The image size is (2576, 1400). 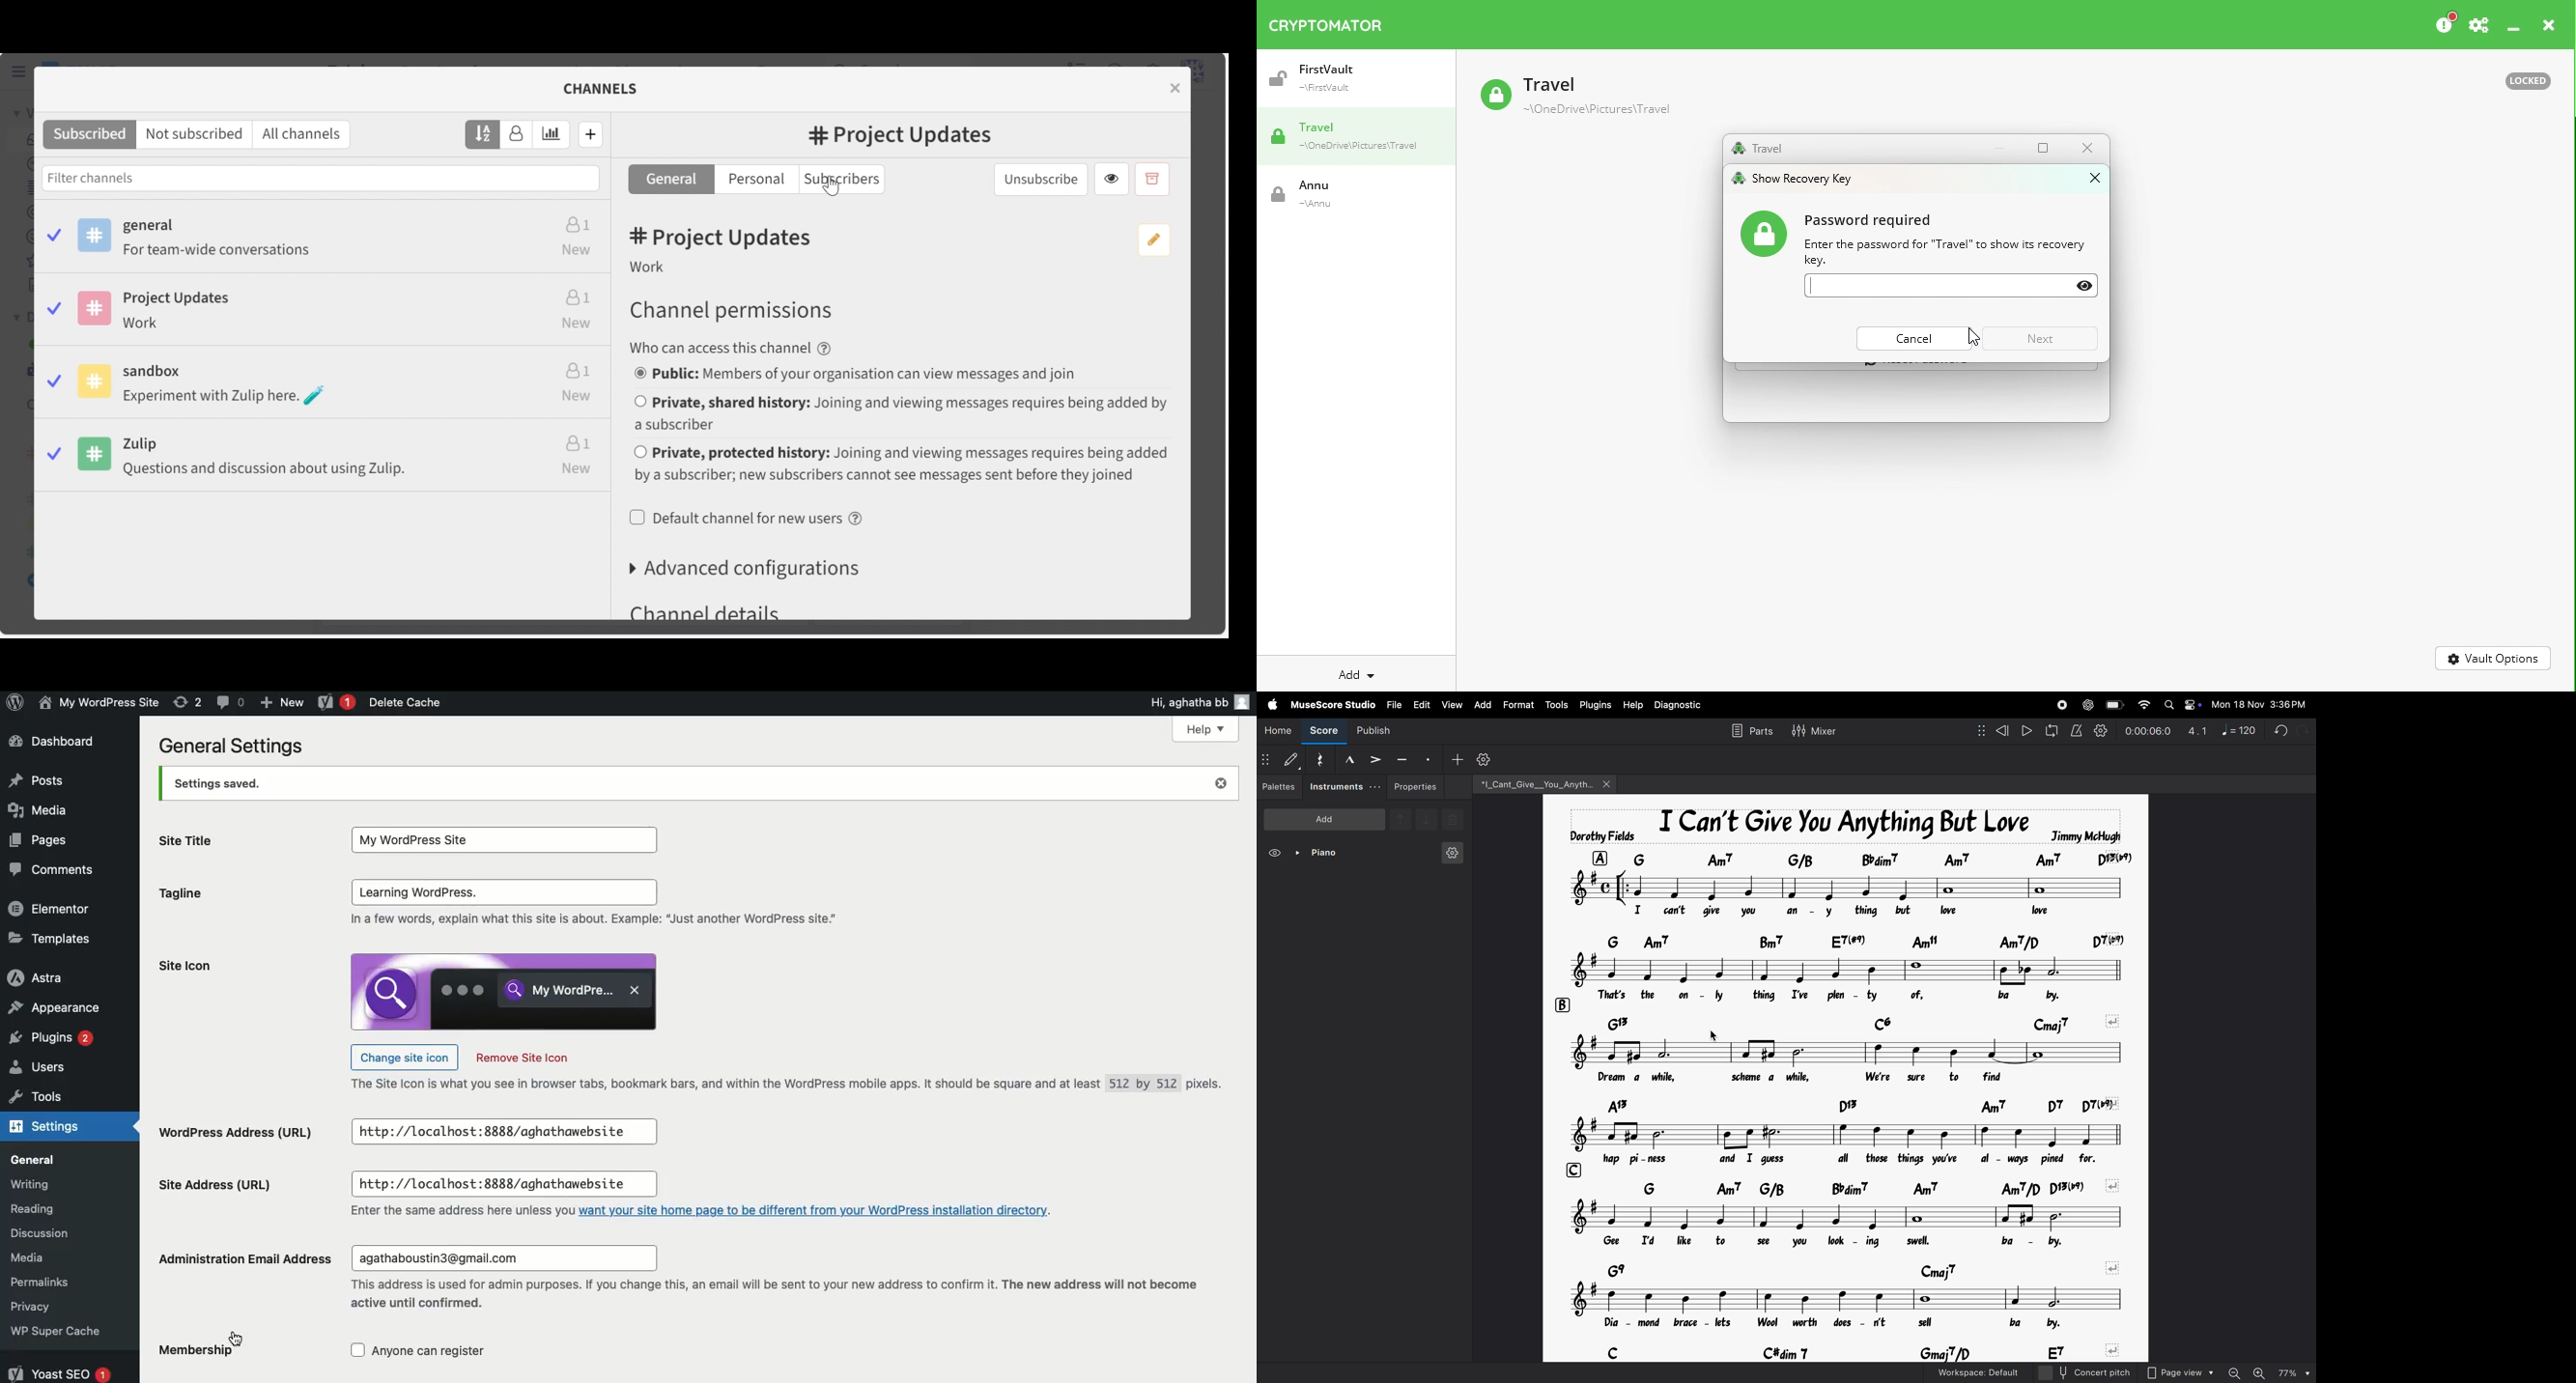 What do you see at coordinates (832, 191) in the screenshot?
I see `Cursor` at bounding box center [832, 191].